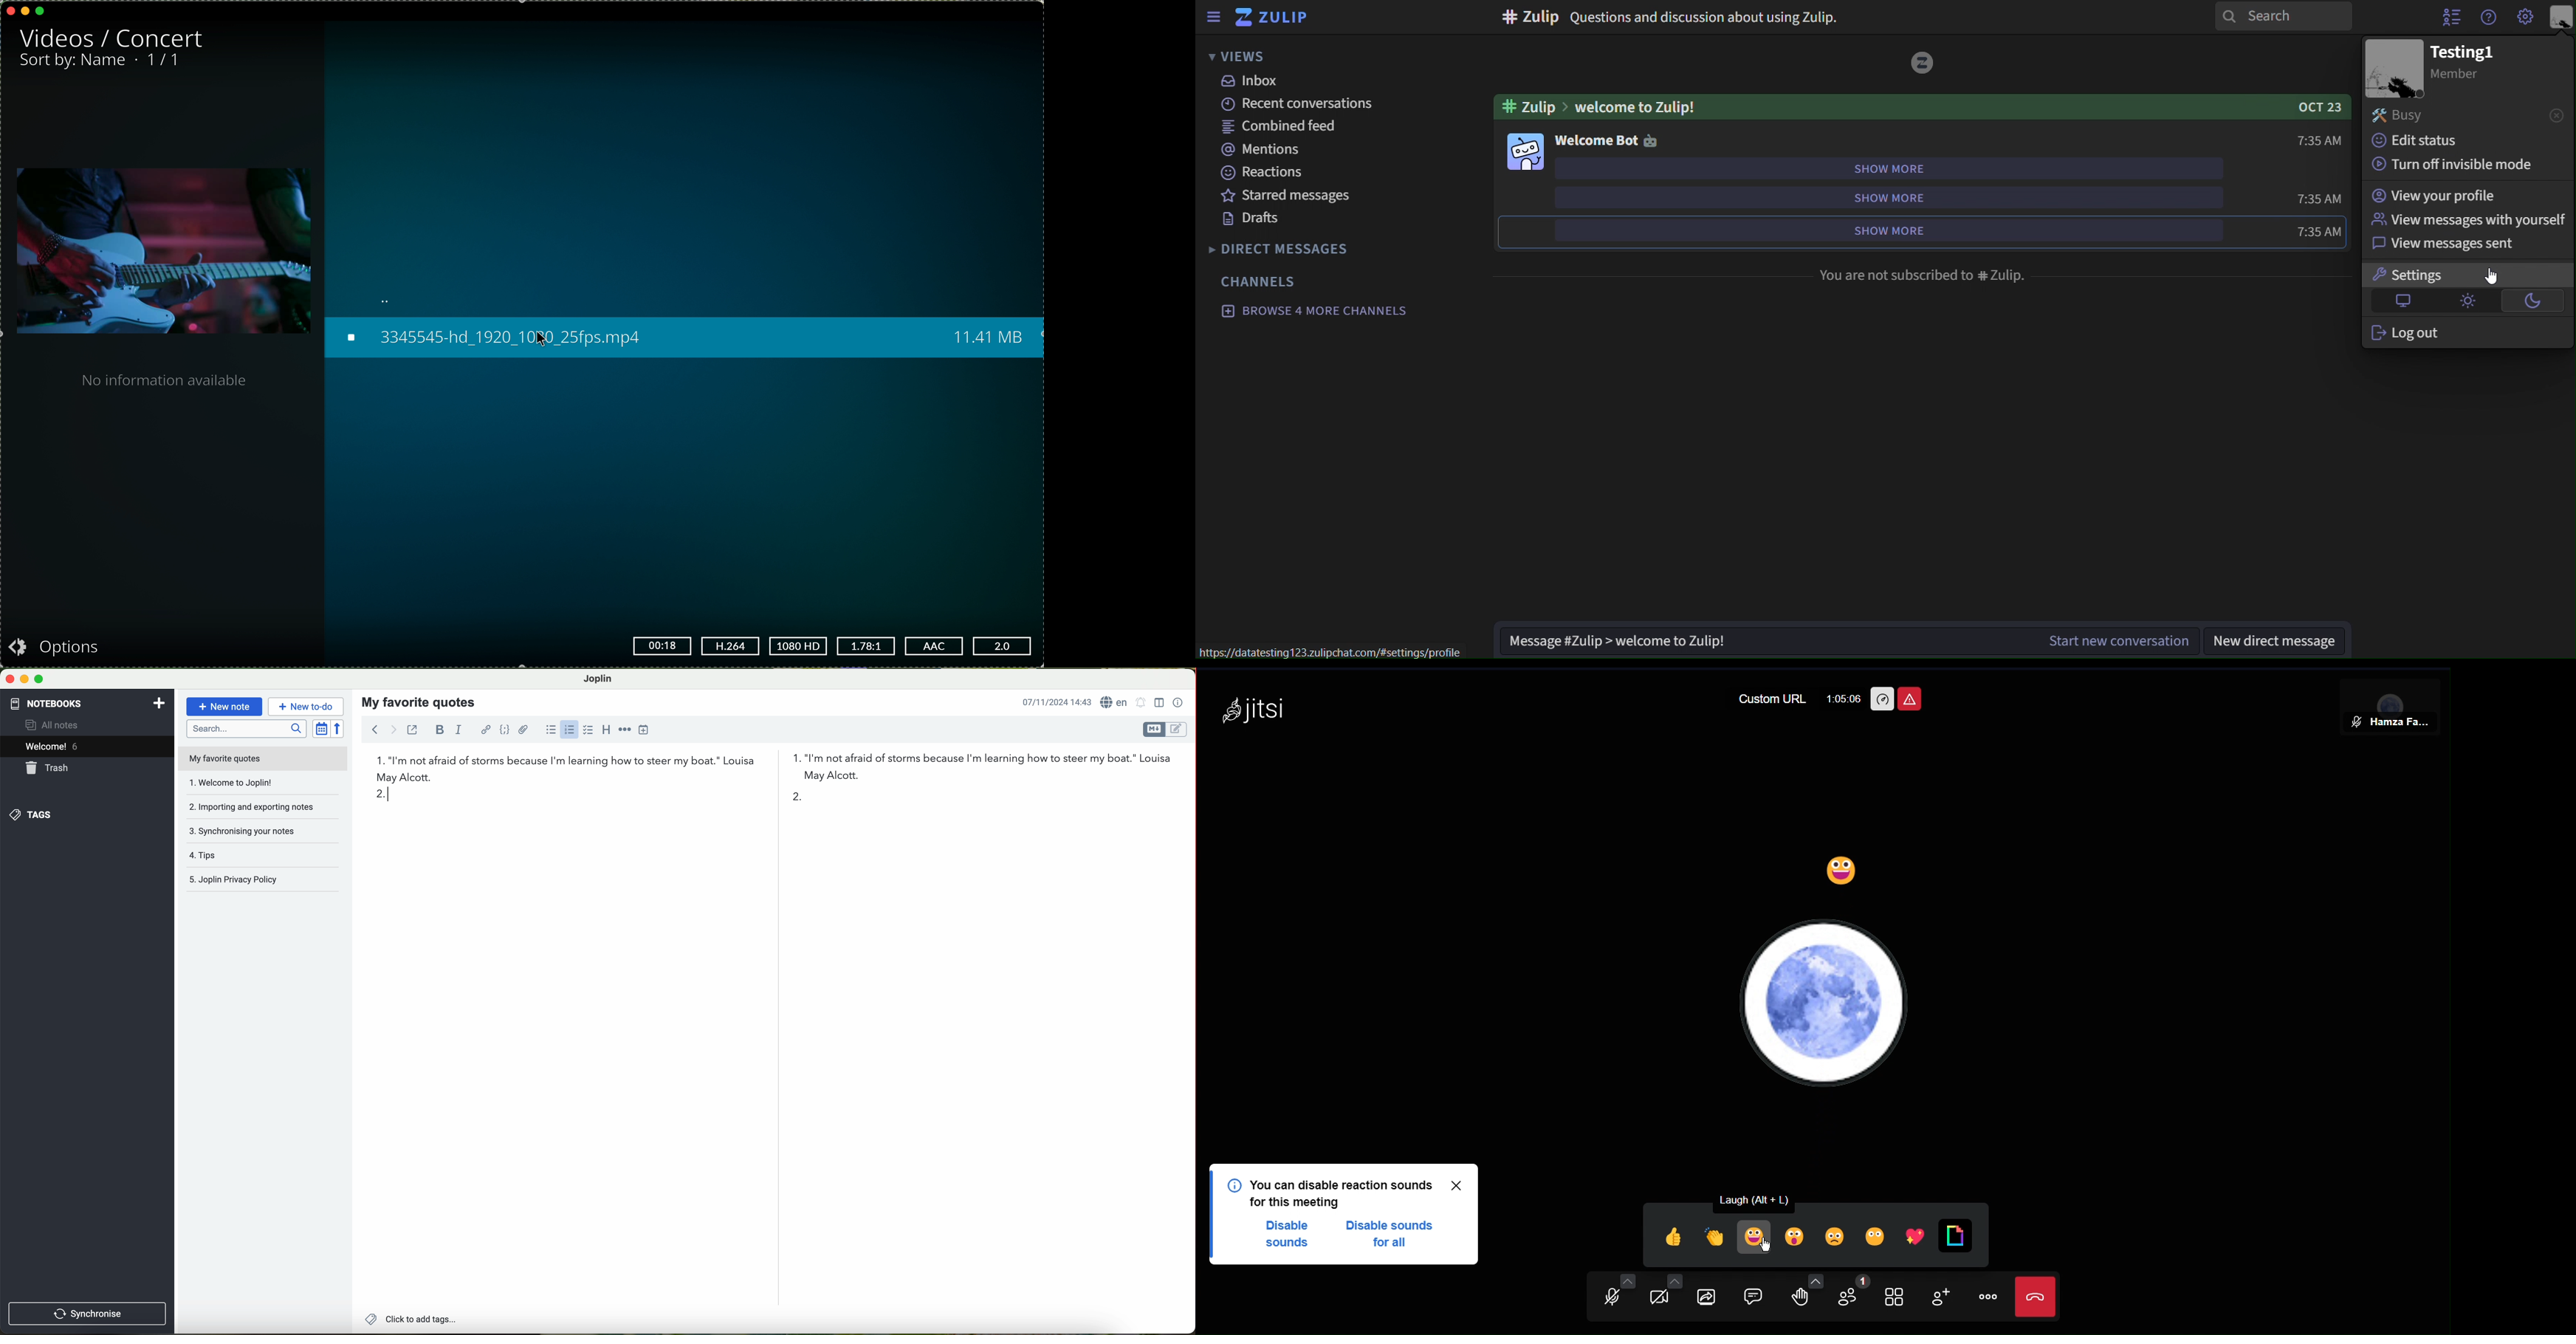  What do you see at coordinates (2321, 139) in the screenshot?
I see `time` at bounding box center [2321, 139].